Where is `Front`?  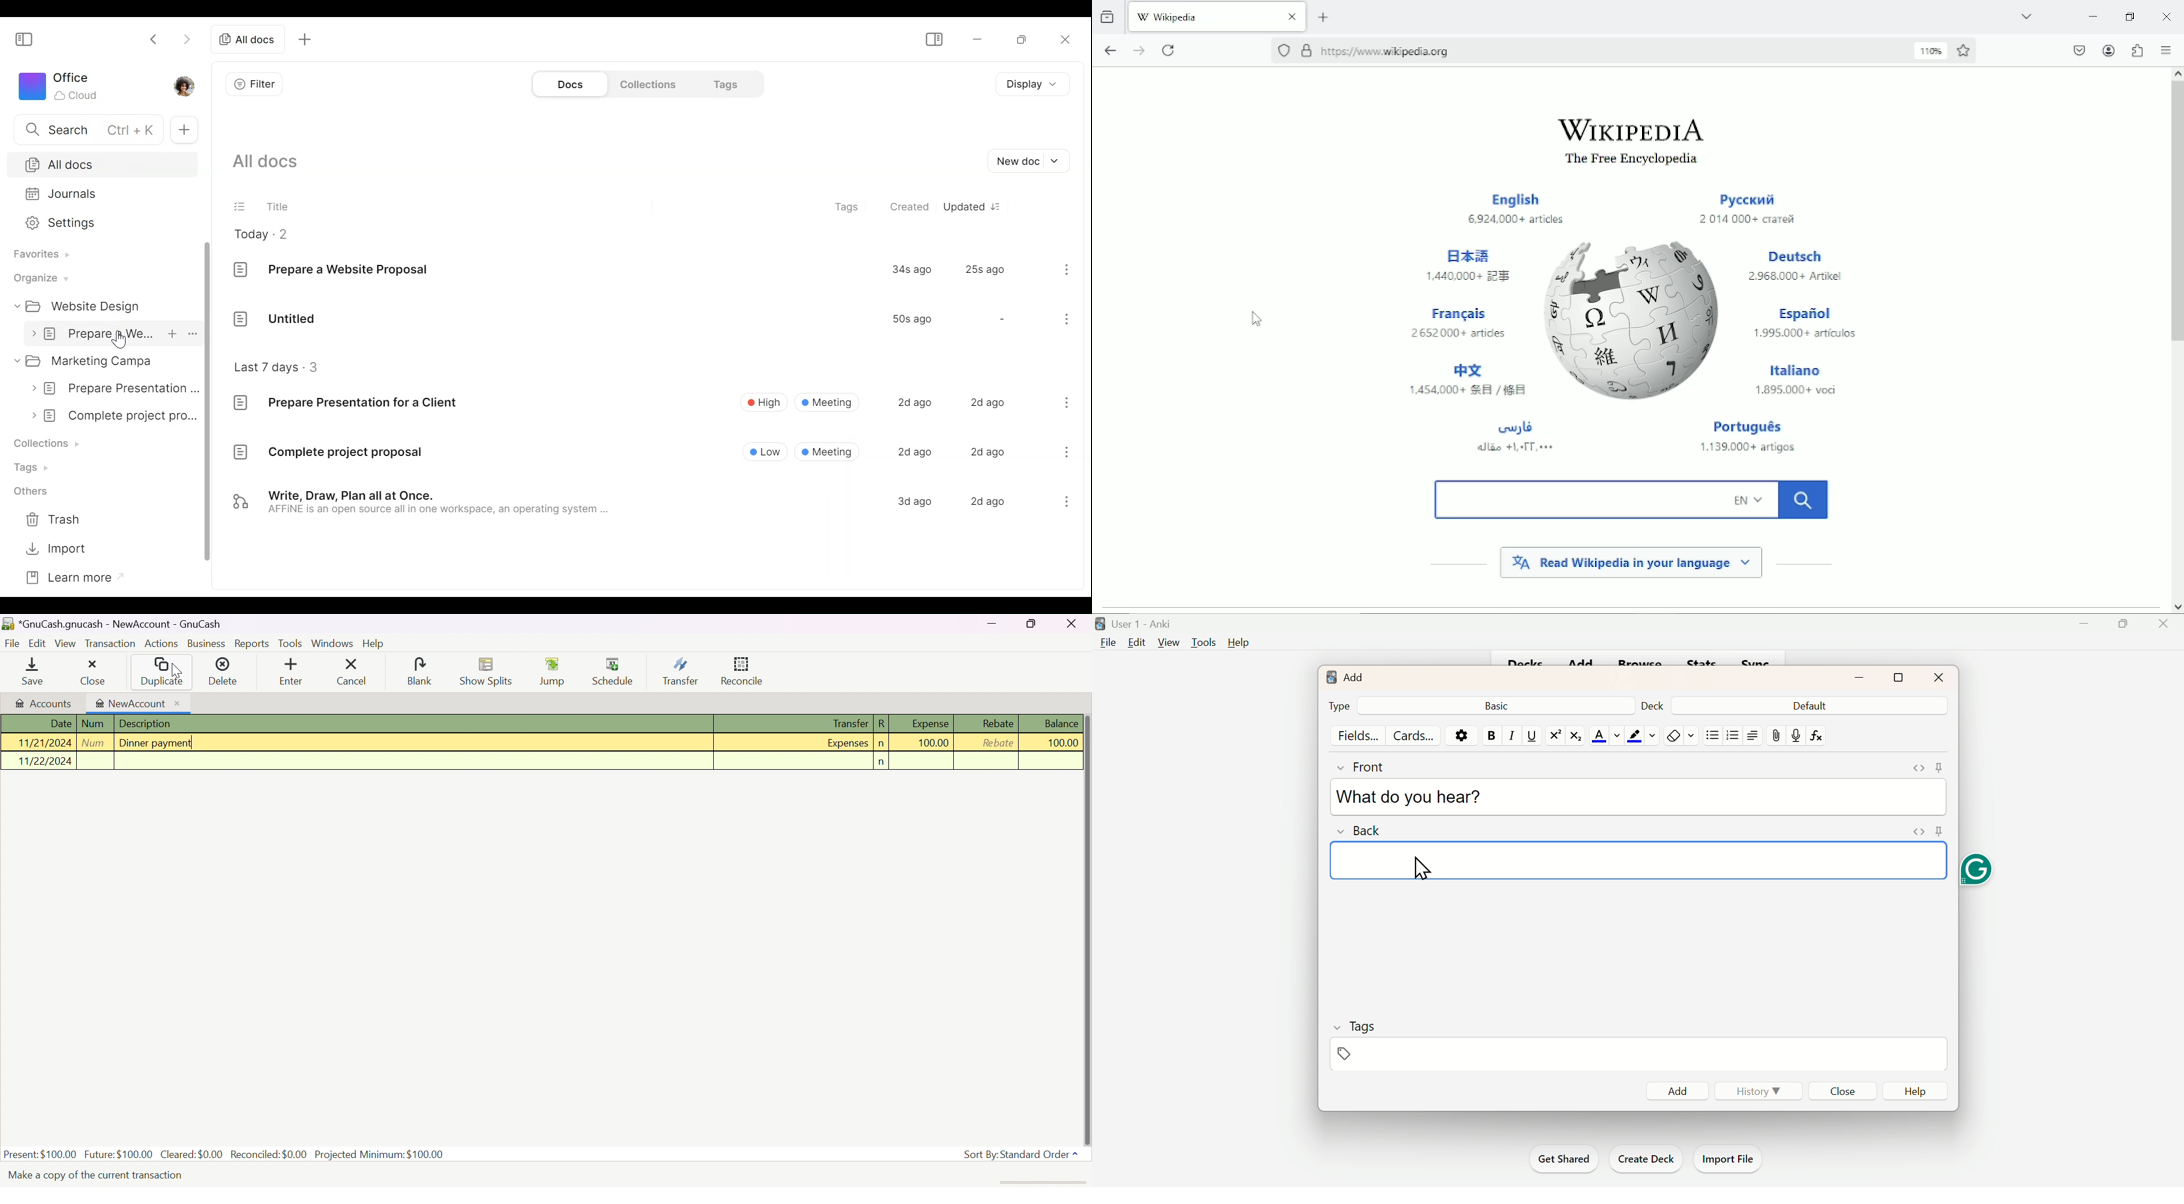
Front is located at coordinates (1371, 770).